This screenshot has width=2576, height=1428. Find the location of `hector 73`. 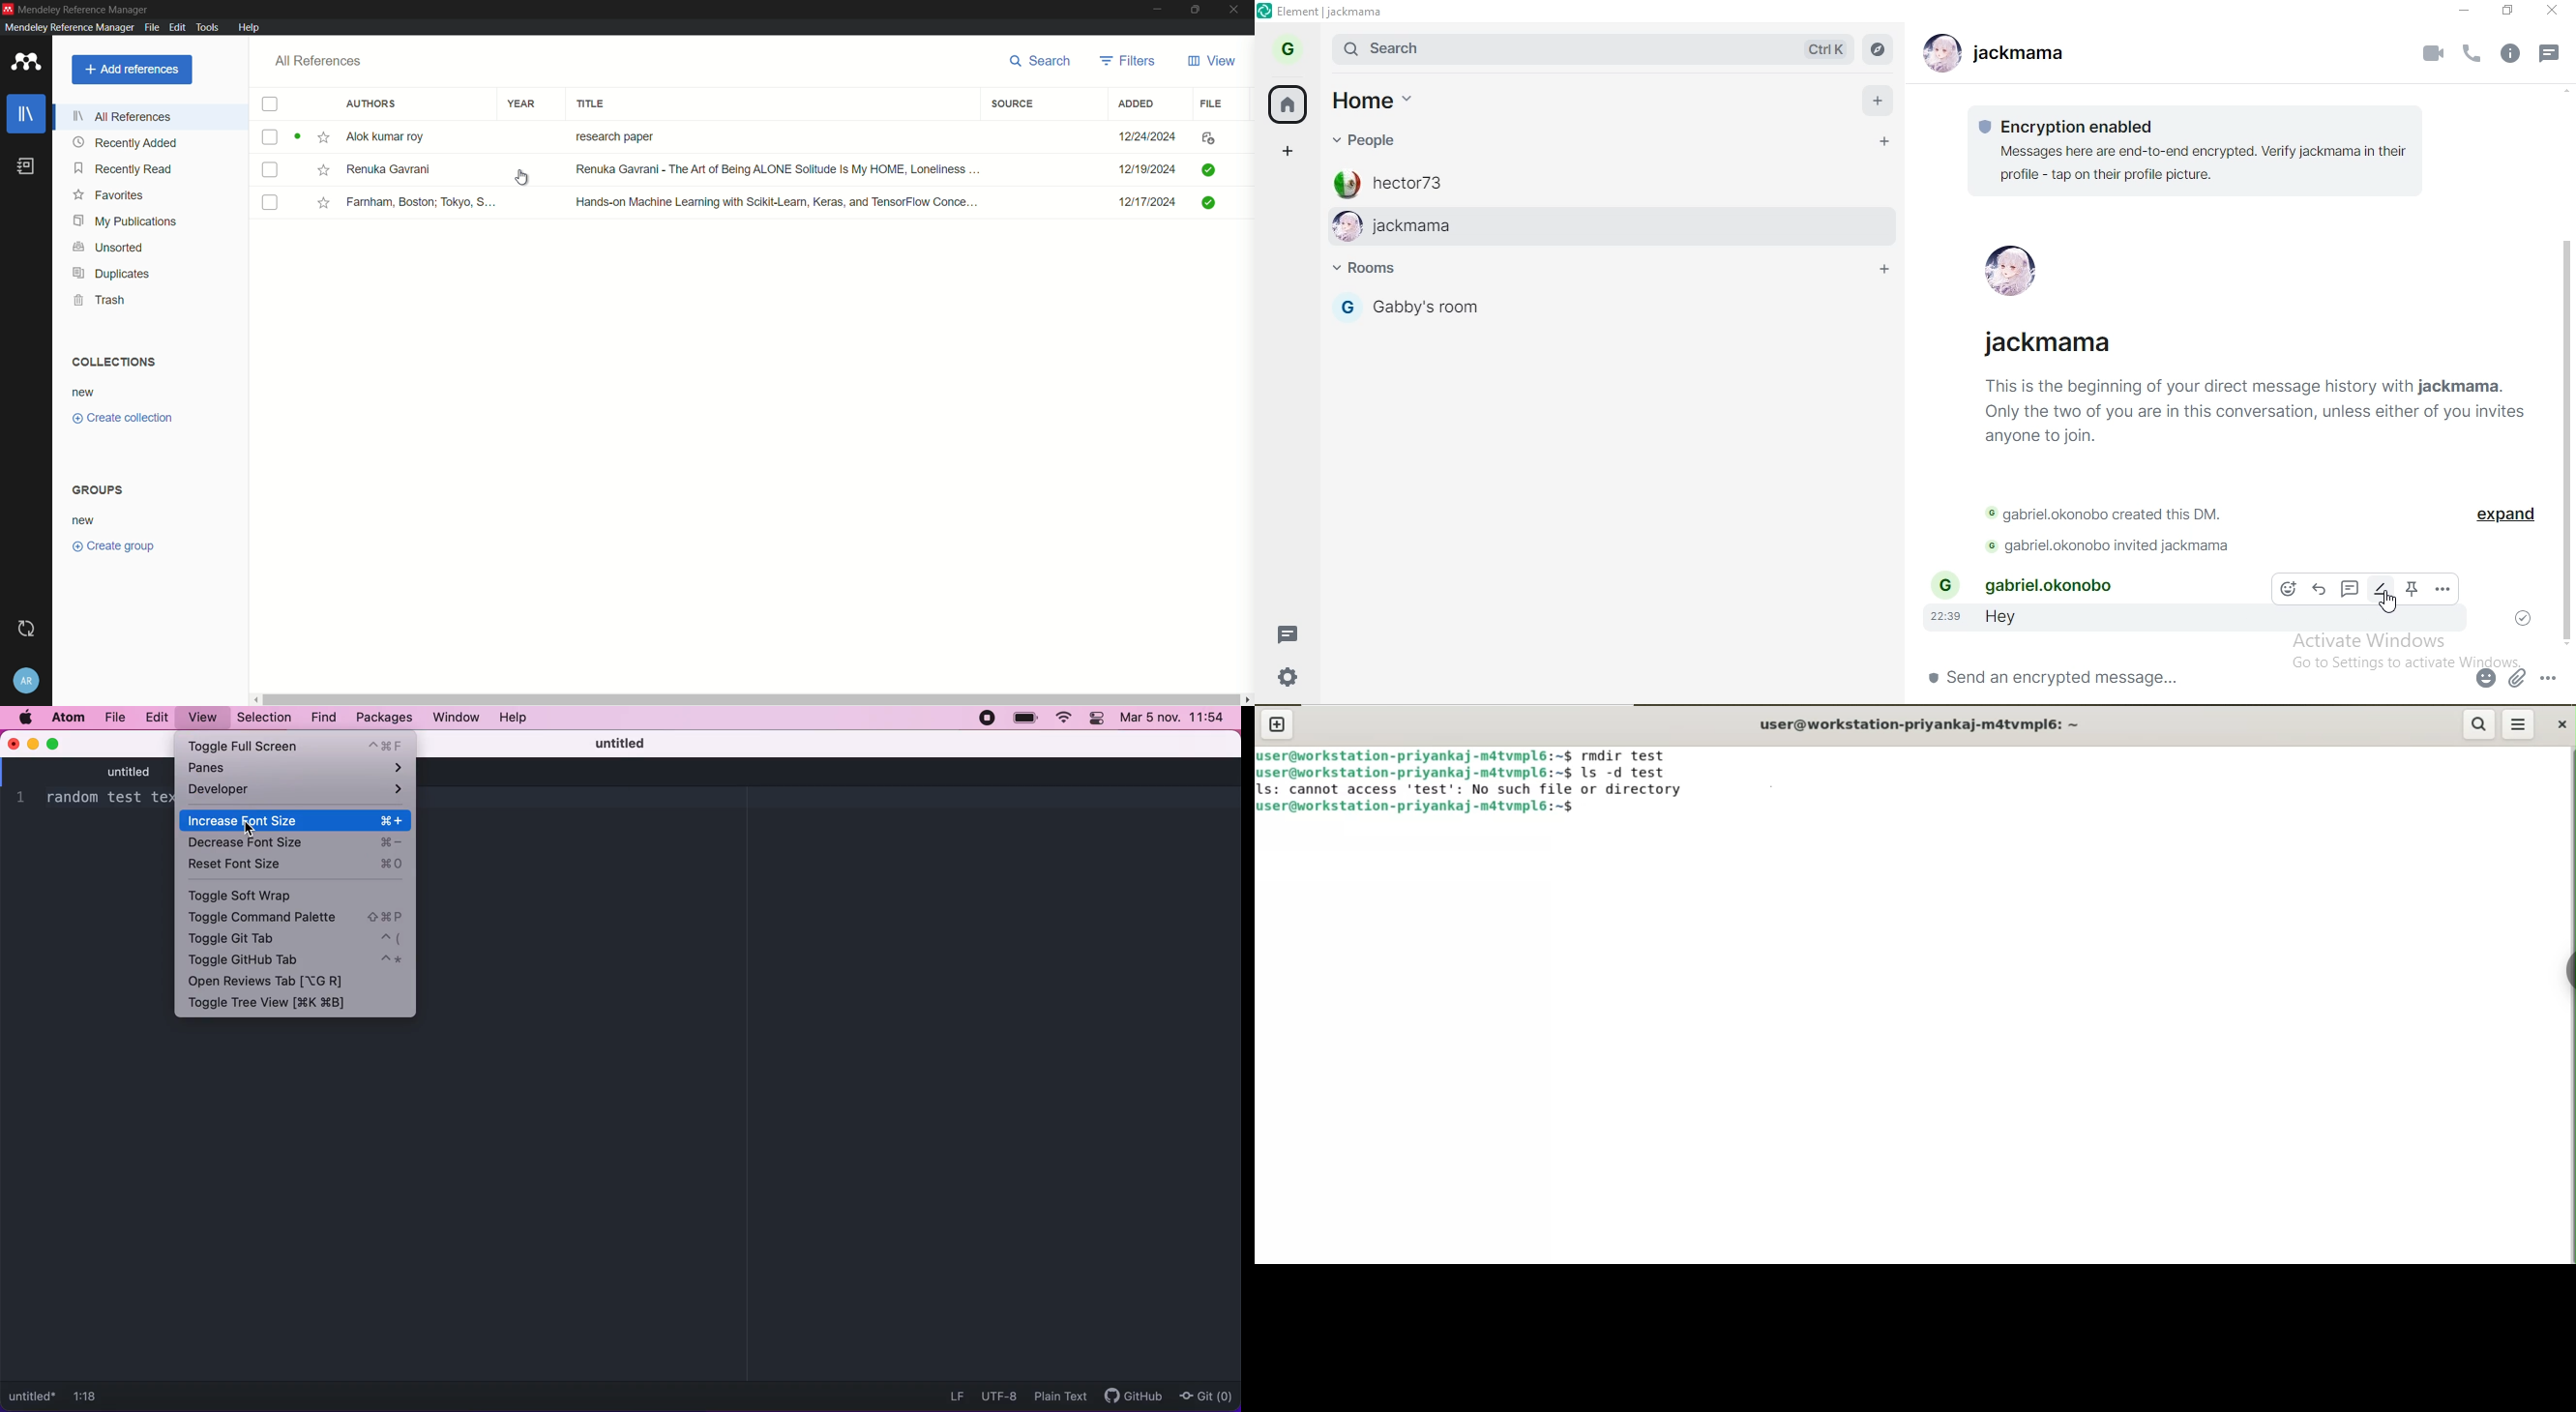

hector 73 is located at coordinates (1638, 181).